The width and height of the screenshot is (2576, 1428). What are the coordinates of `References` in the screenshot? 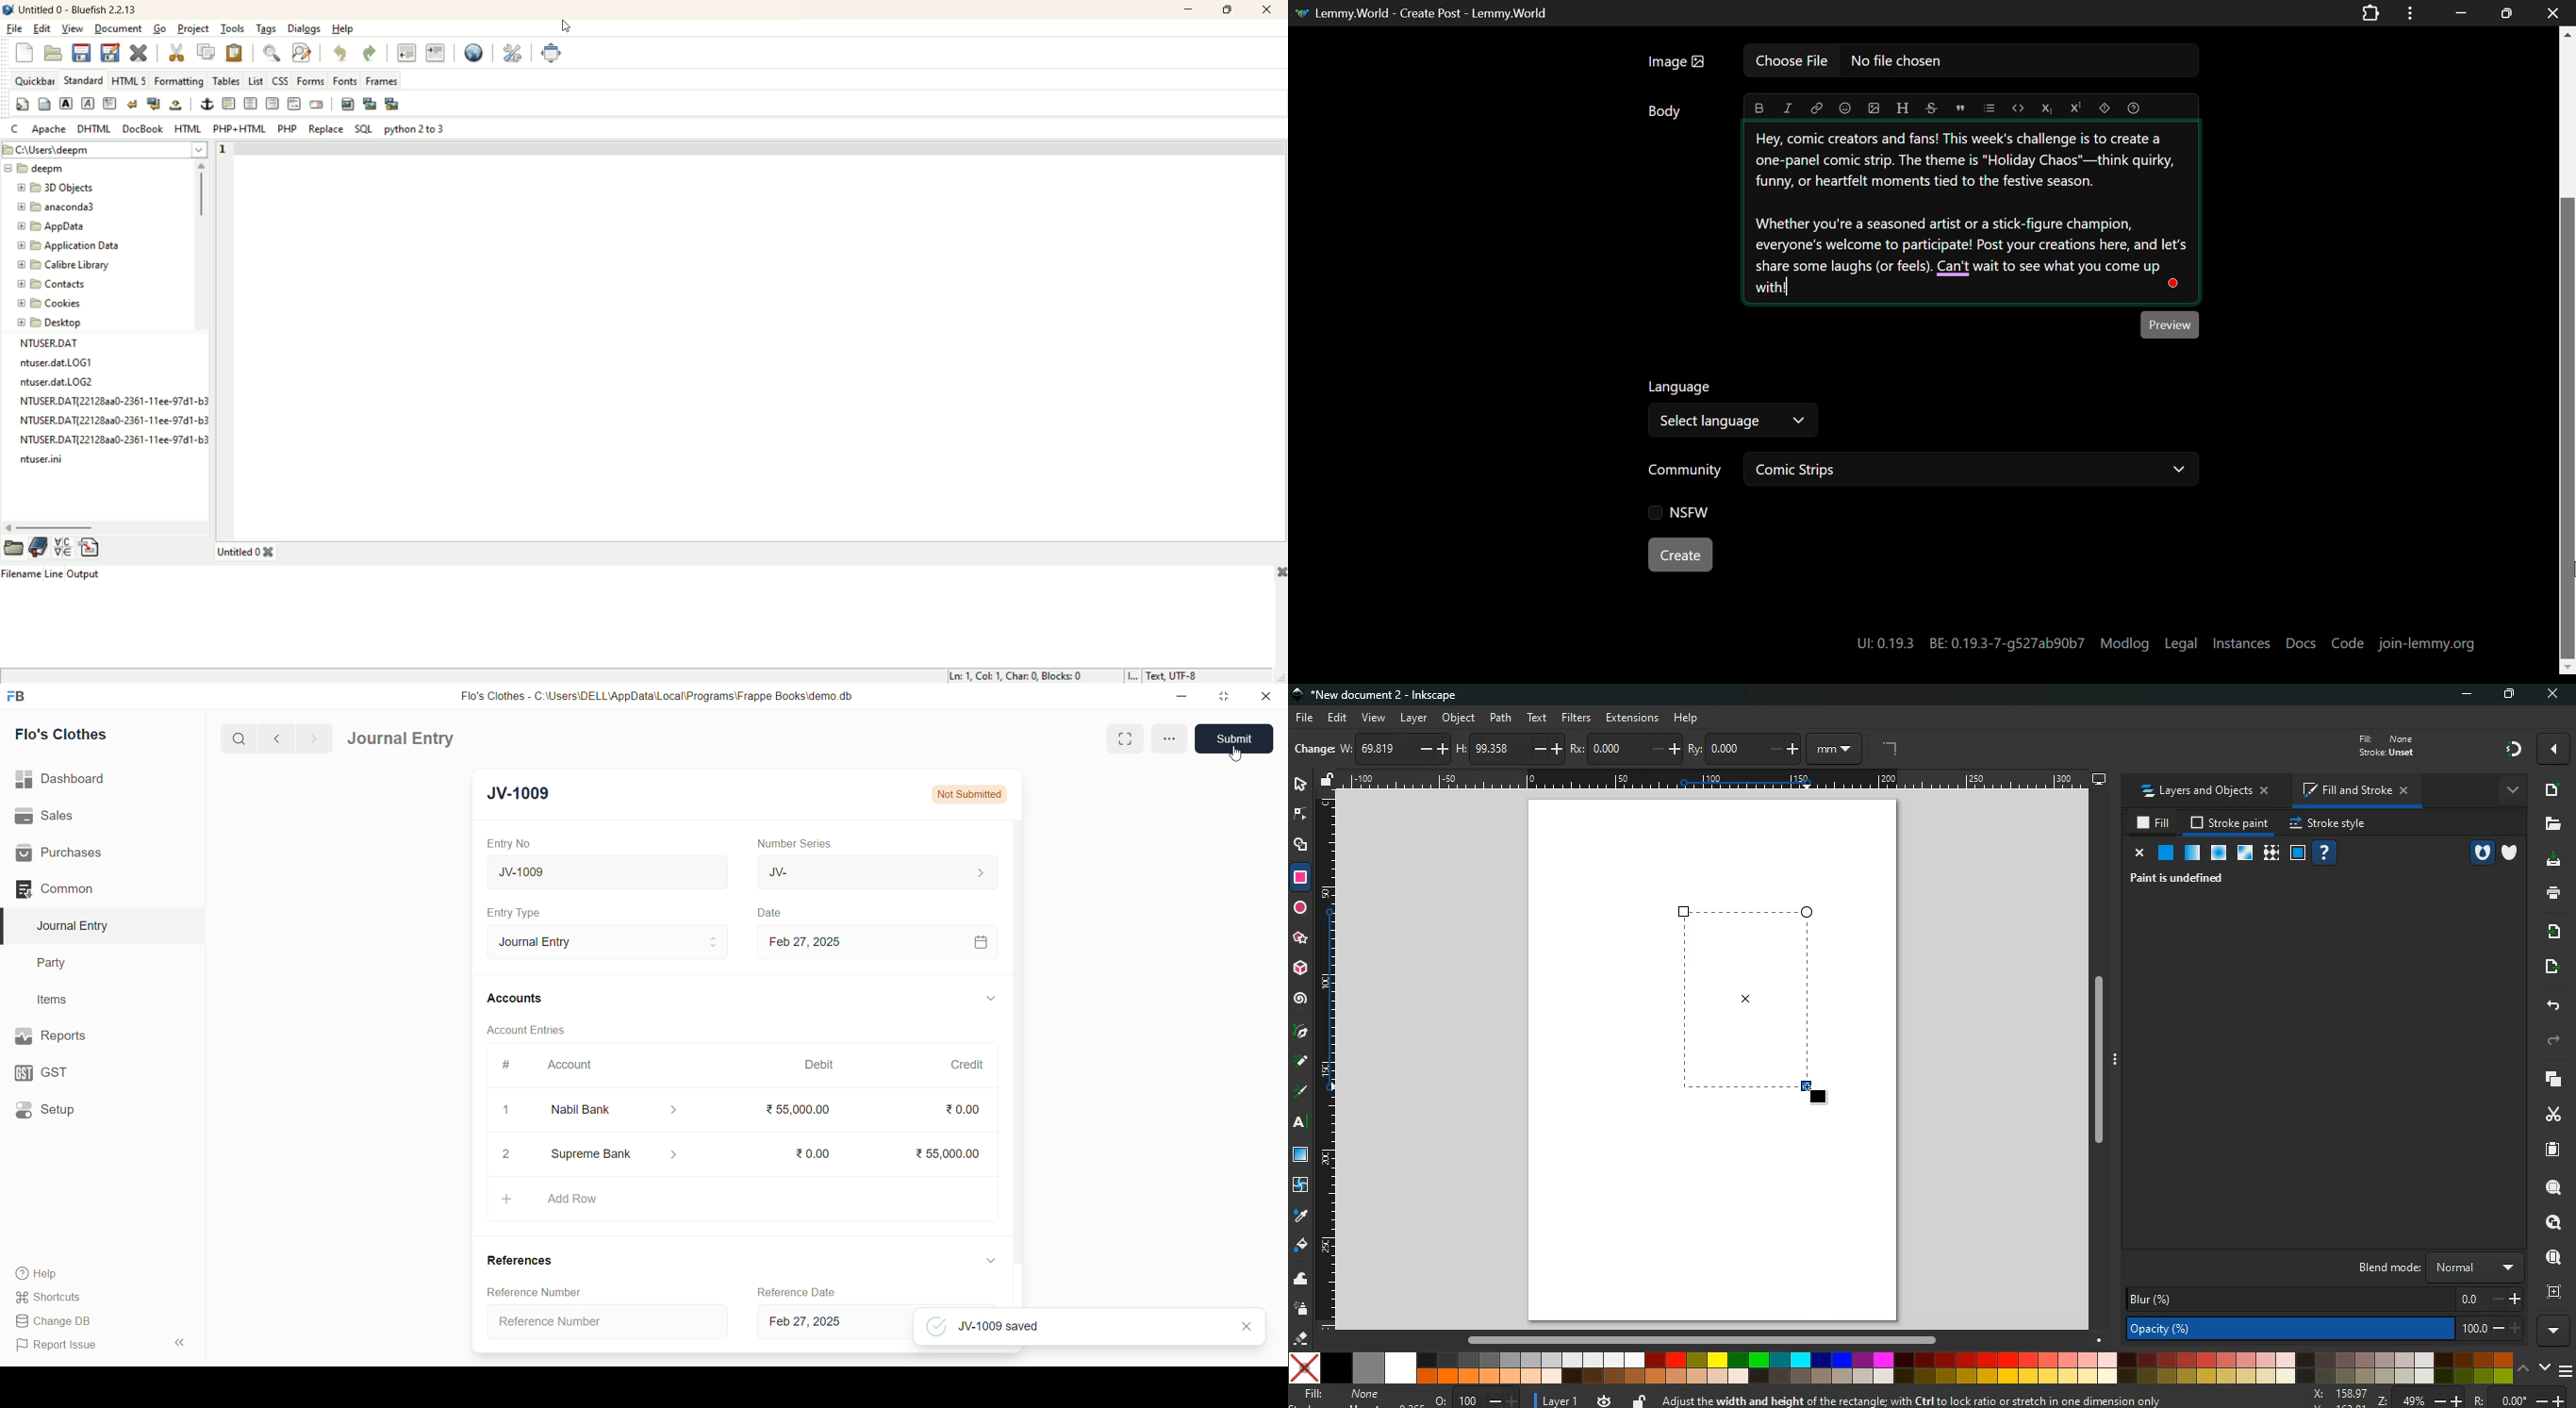 It's located at (521, 1259).